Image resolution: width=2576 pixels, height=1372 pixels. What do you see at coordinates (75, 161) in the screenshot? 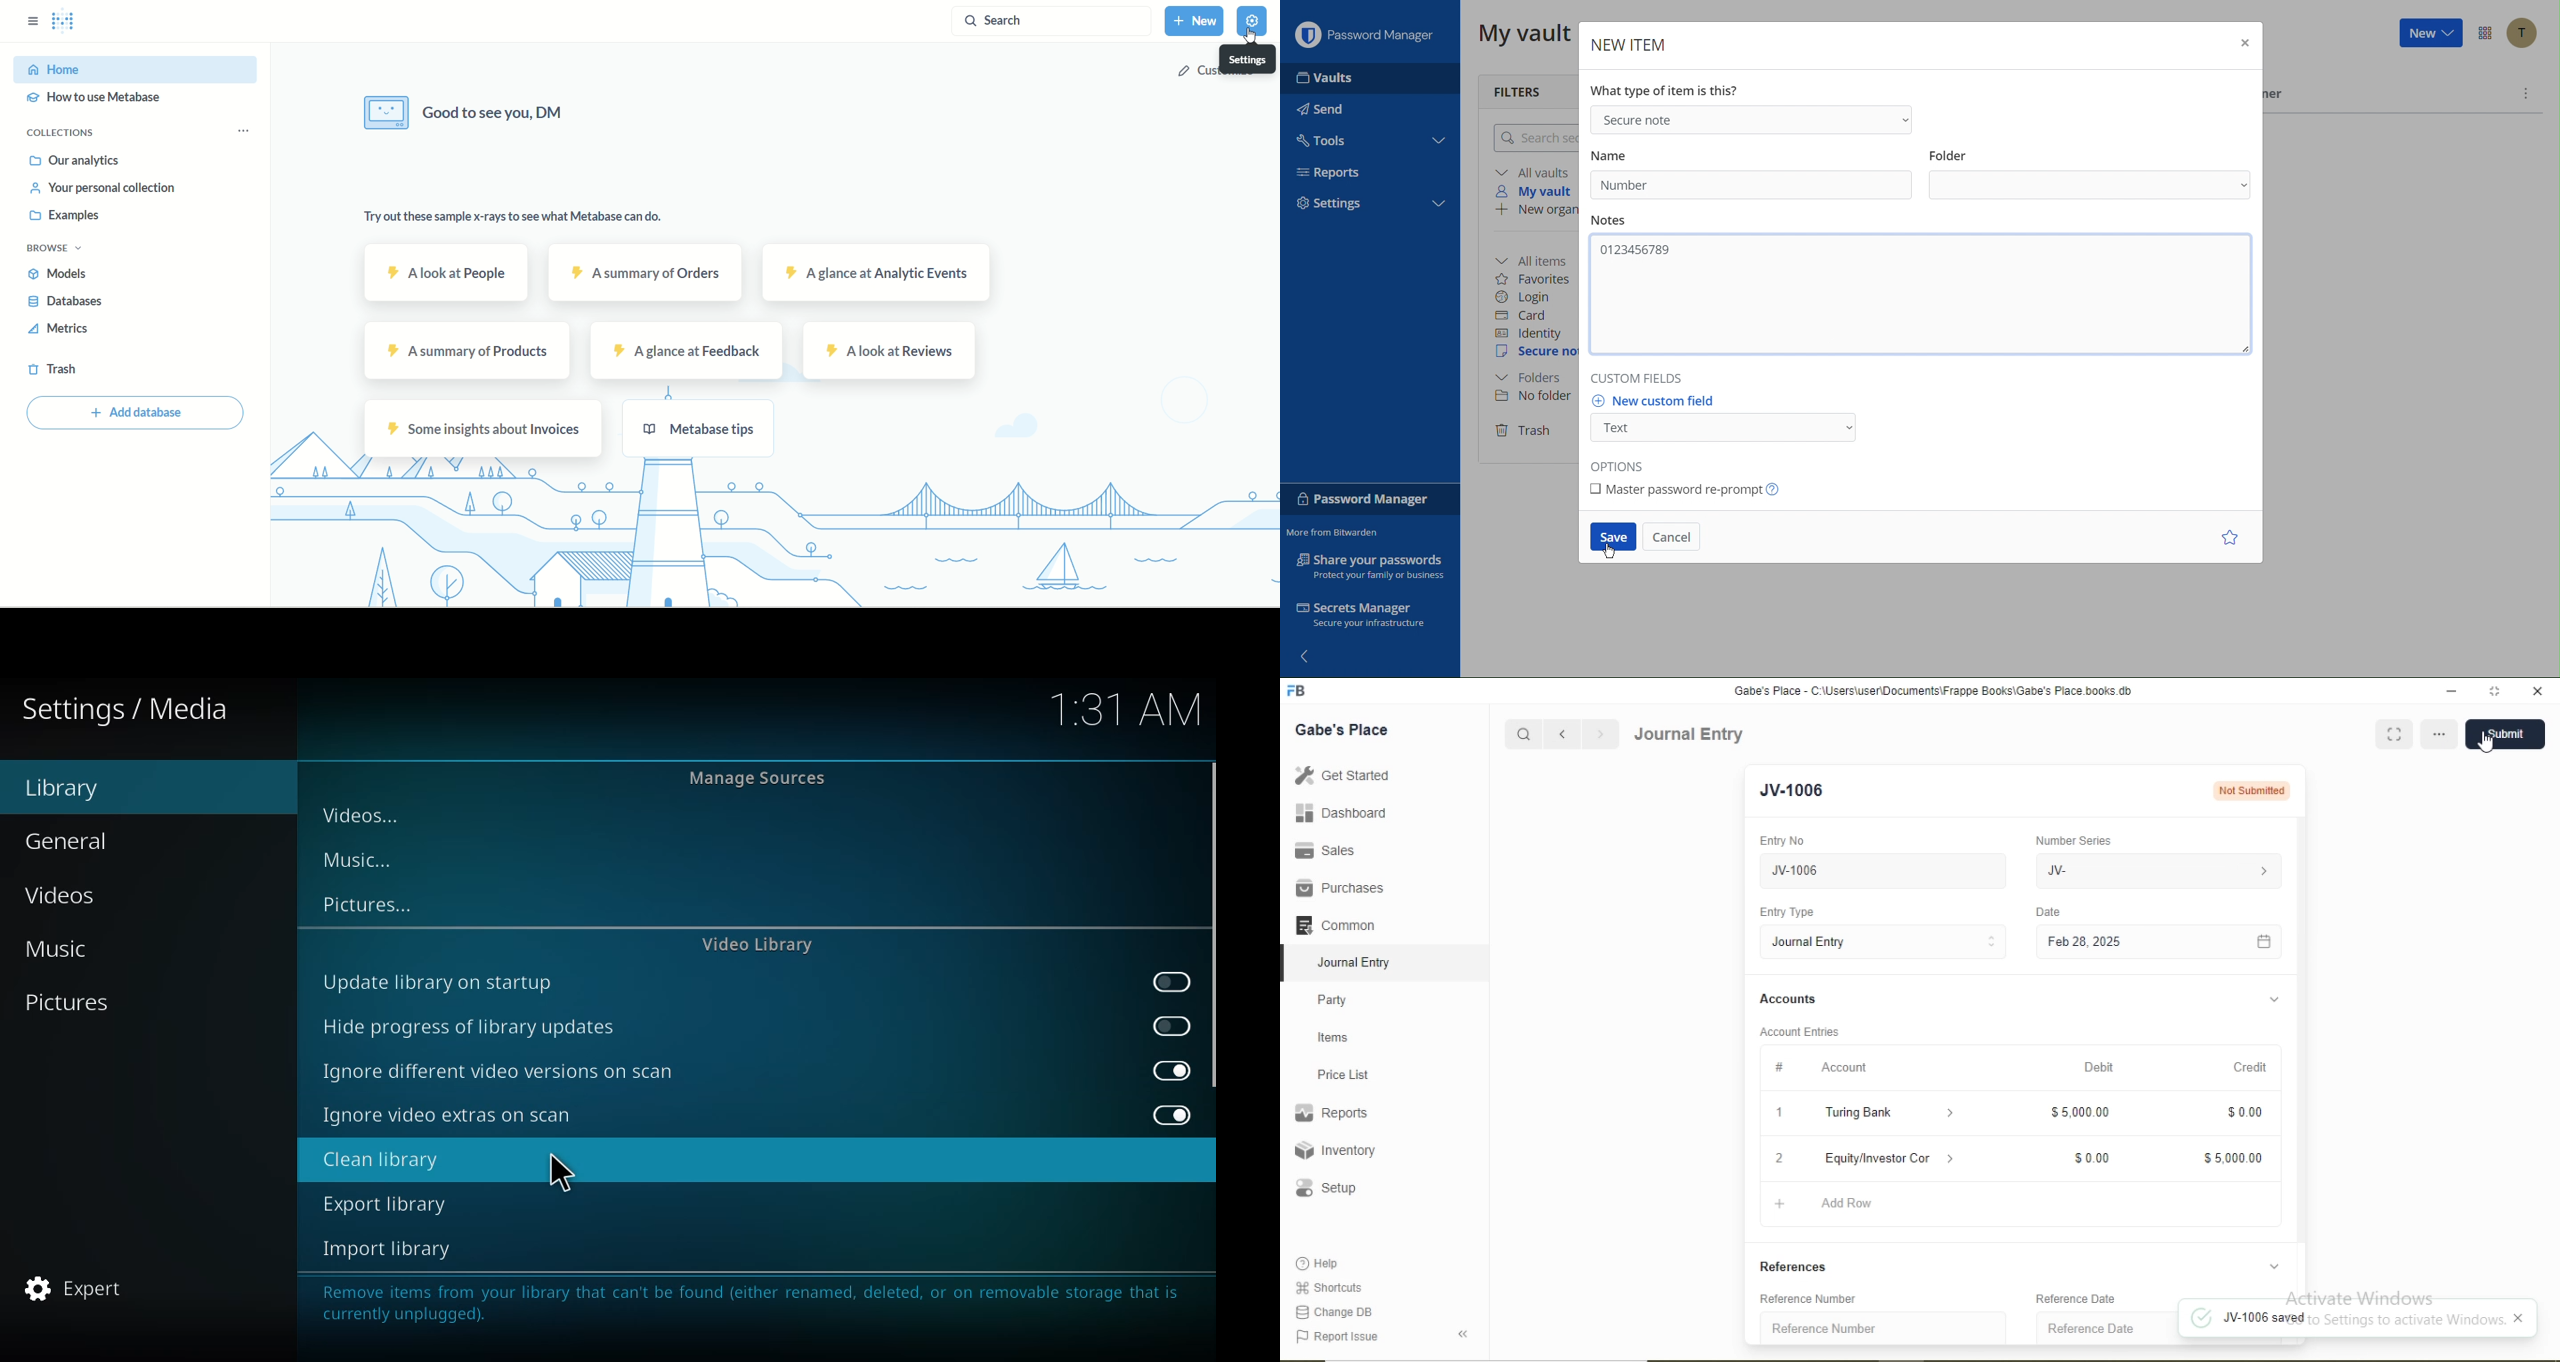
I see `our analytics` at bounding box center [75, 161].